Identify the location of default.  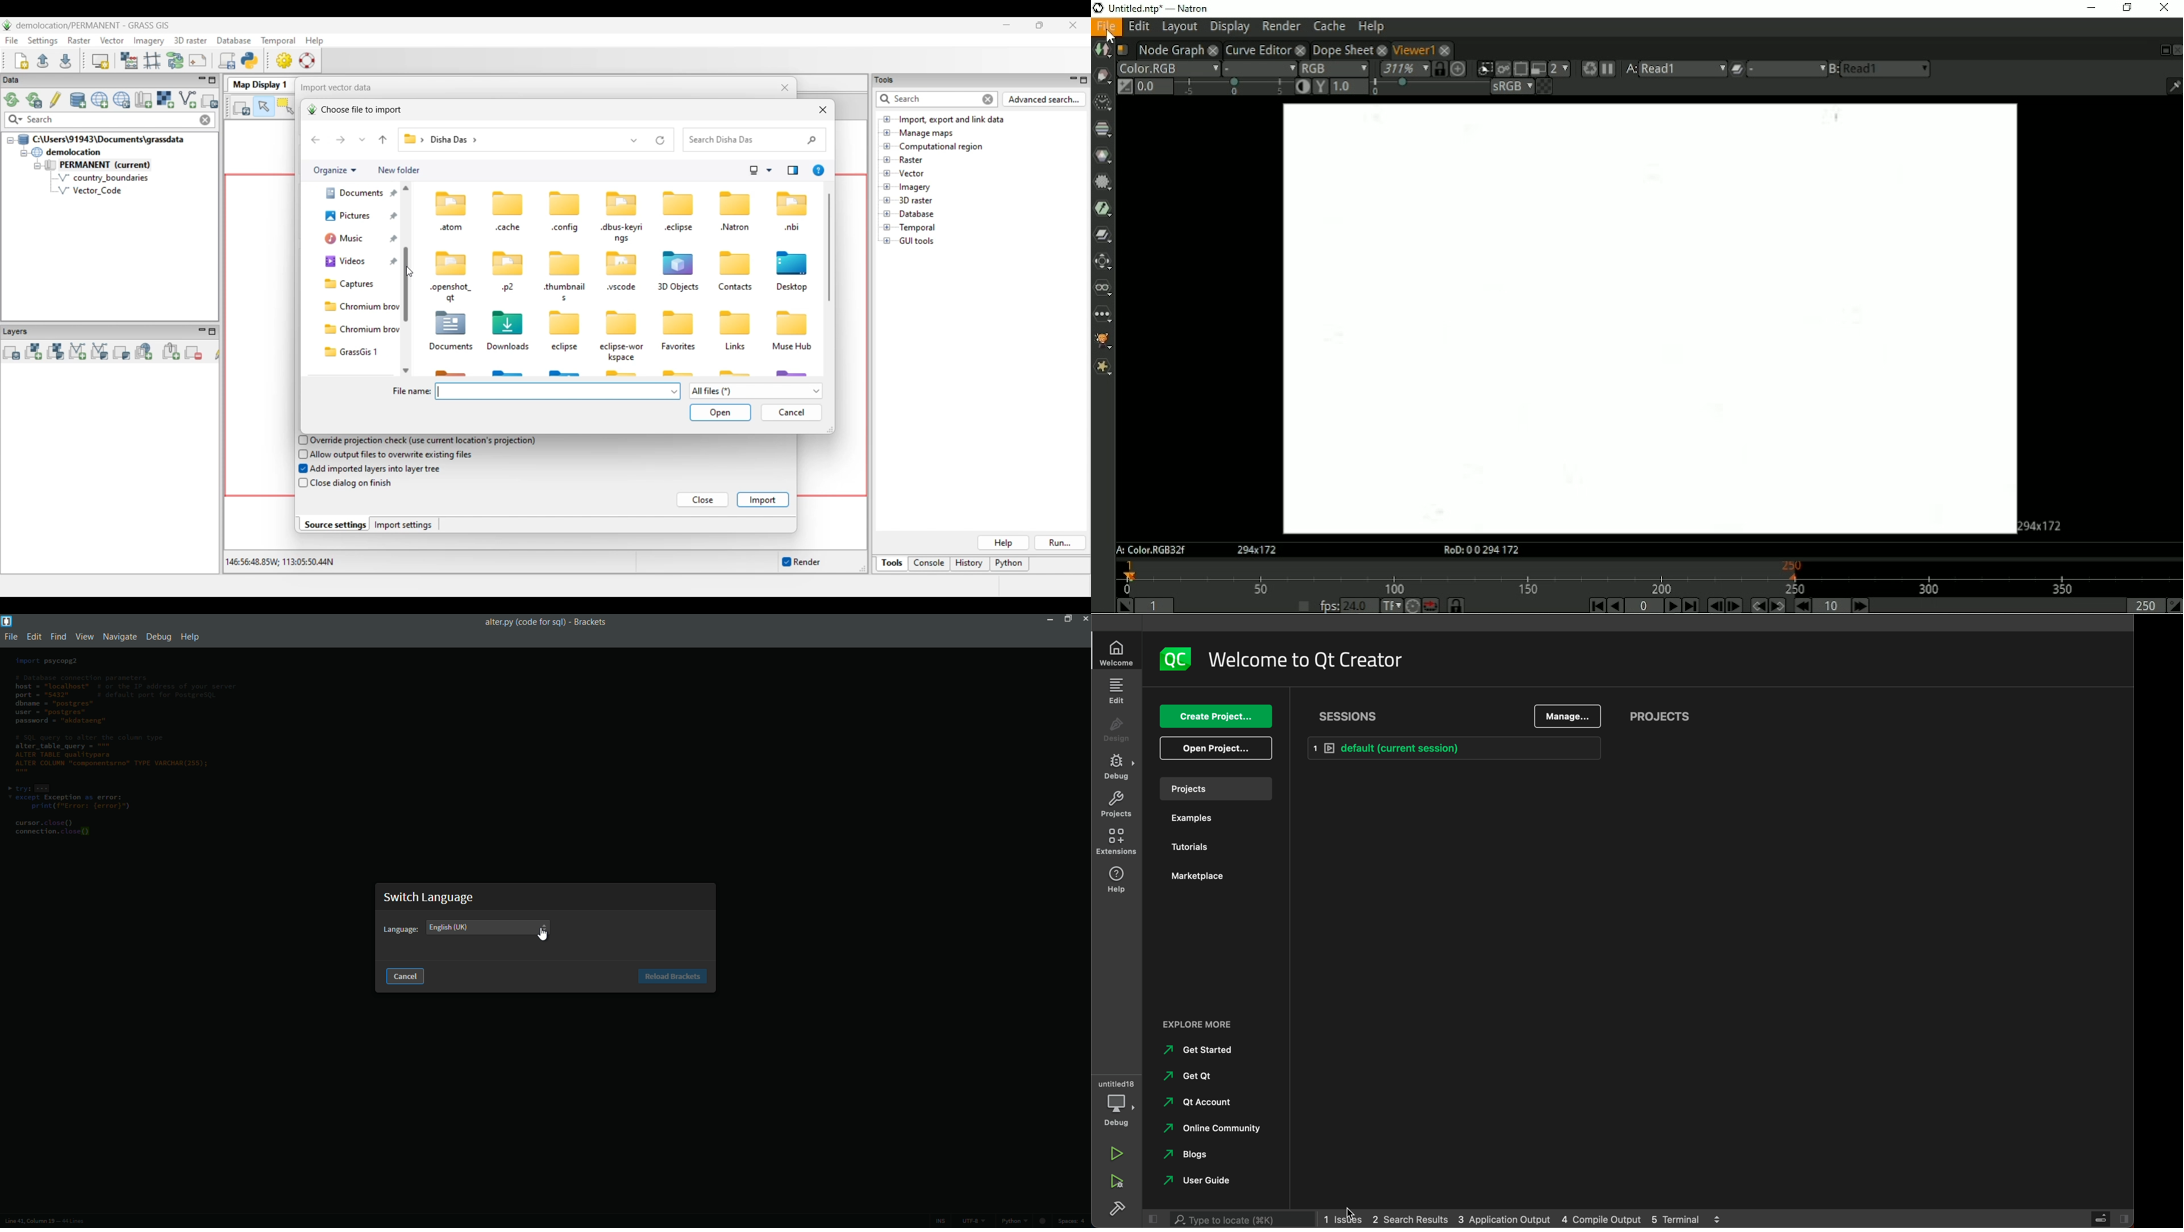
(1456, 748).